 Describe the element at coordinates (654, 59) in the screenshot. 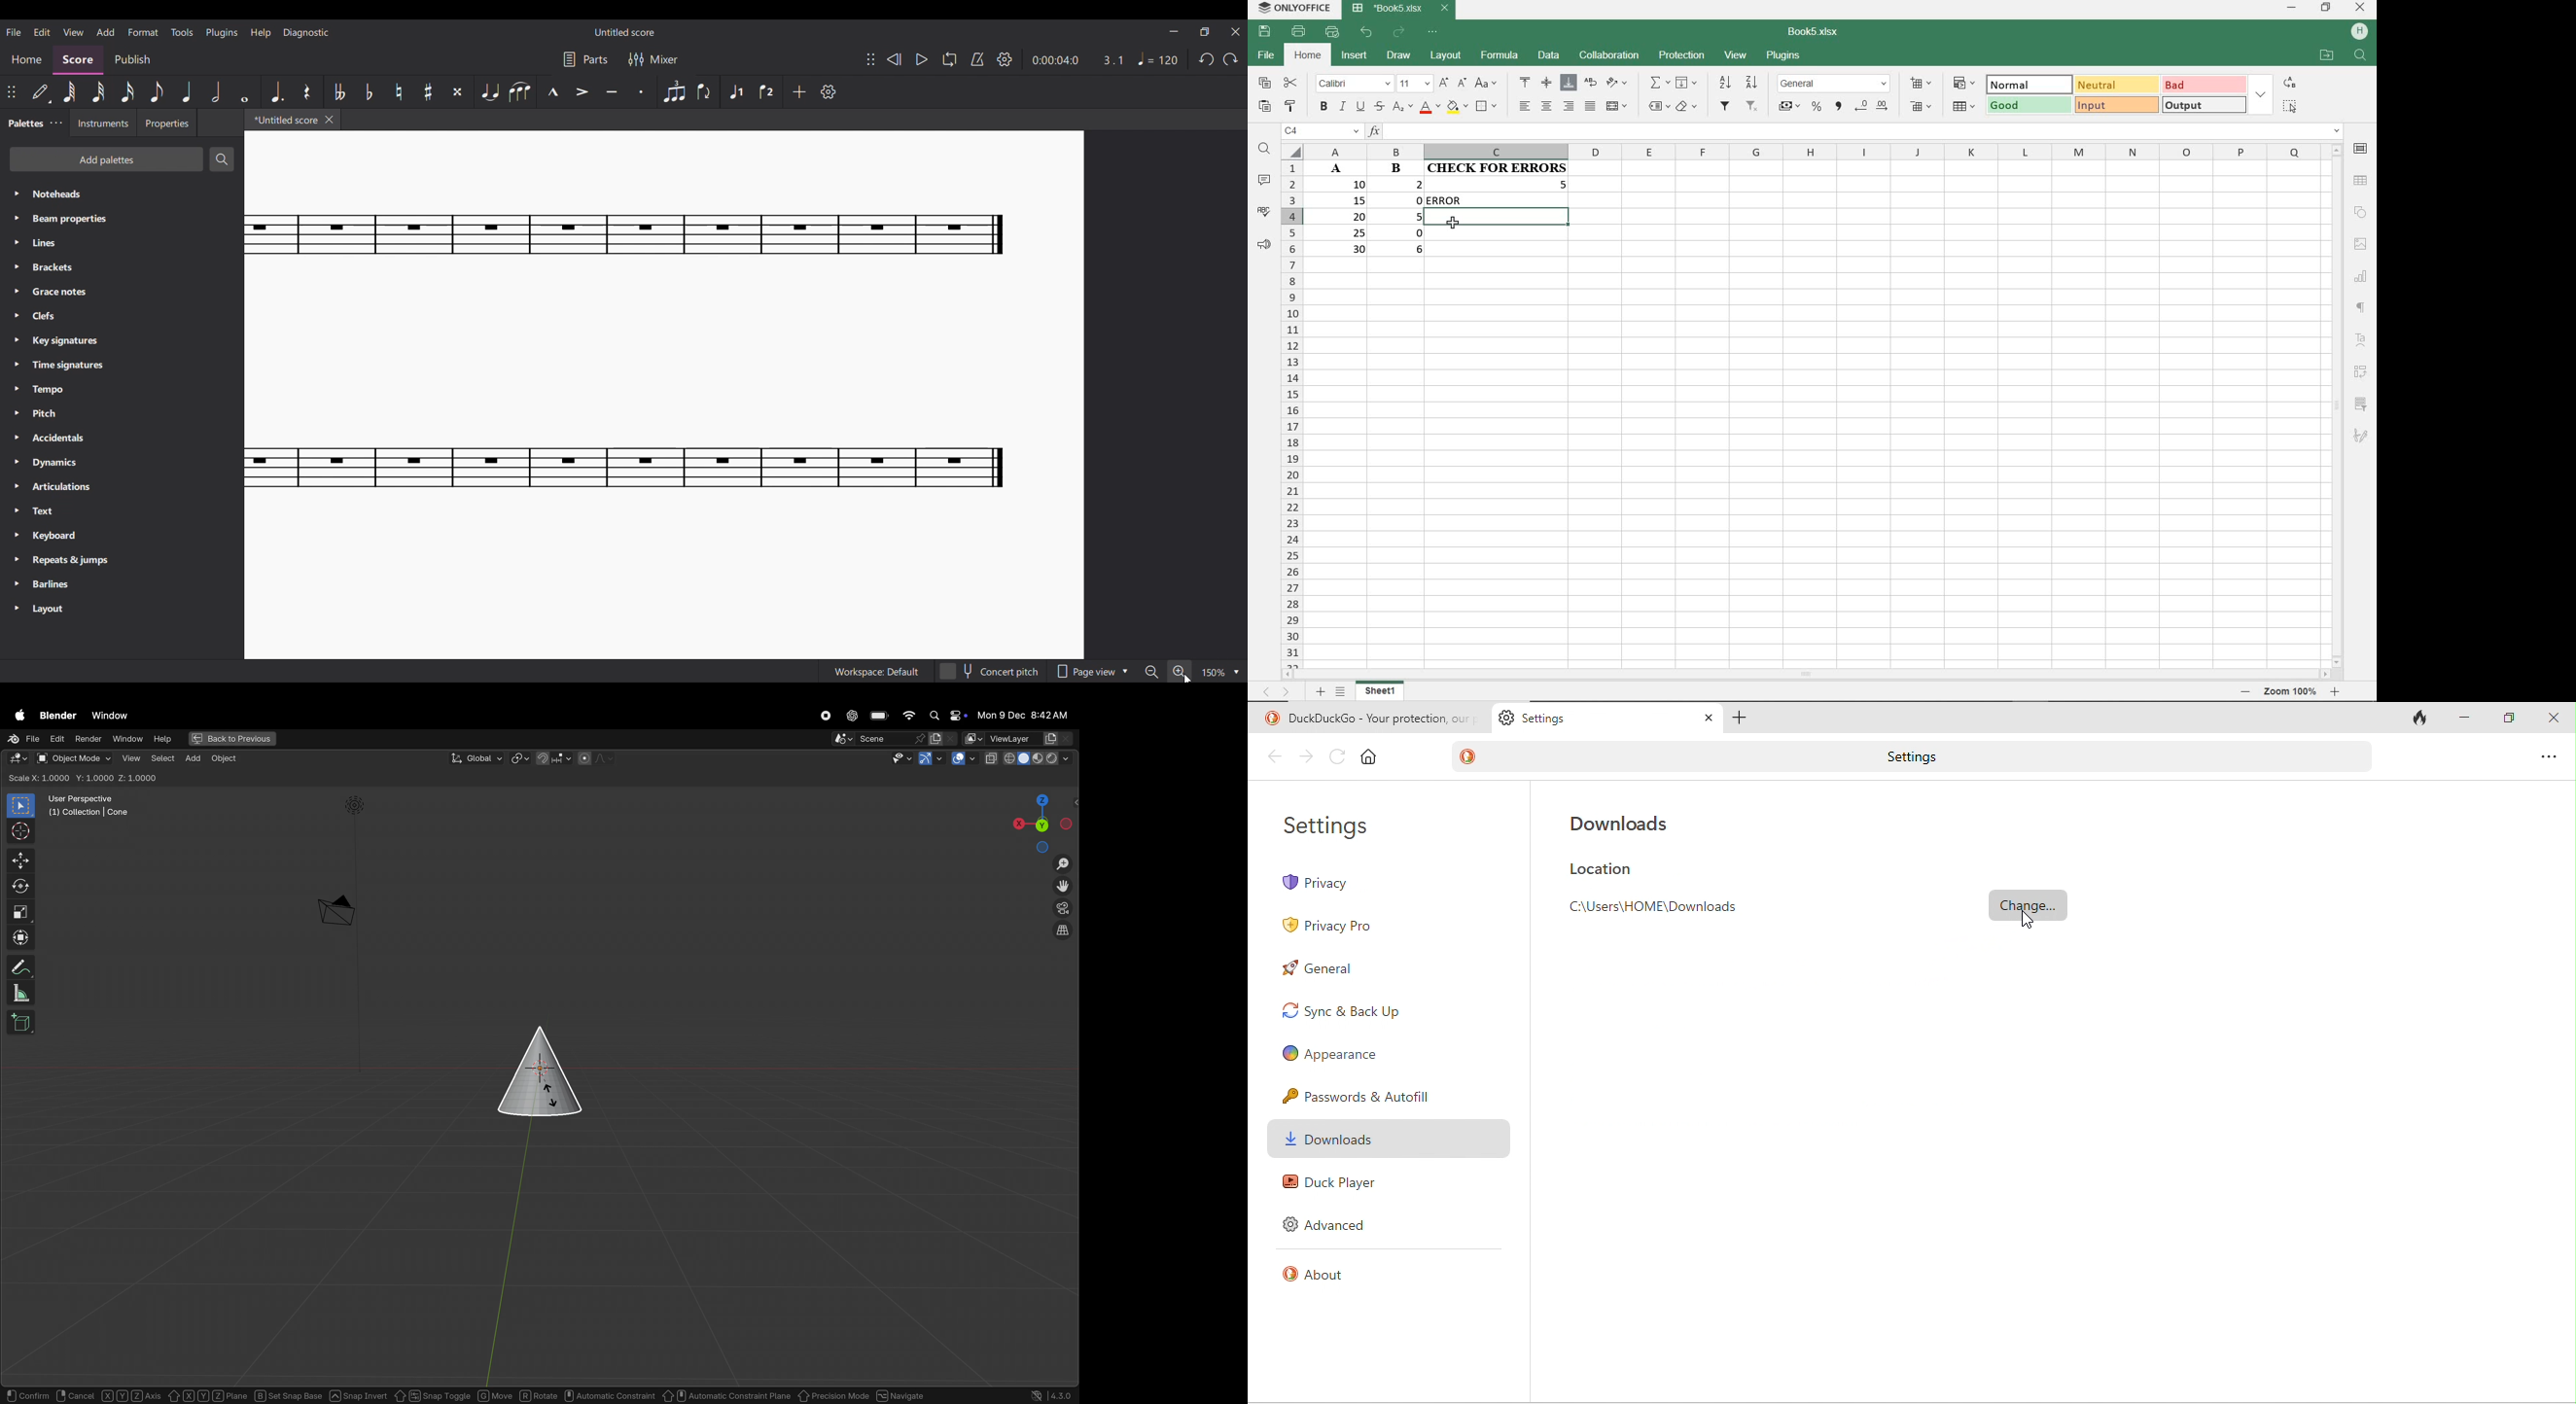

I see `Mixer settings` at that location.